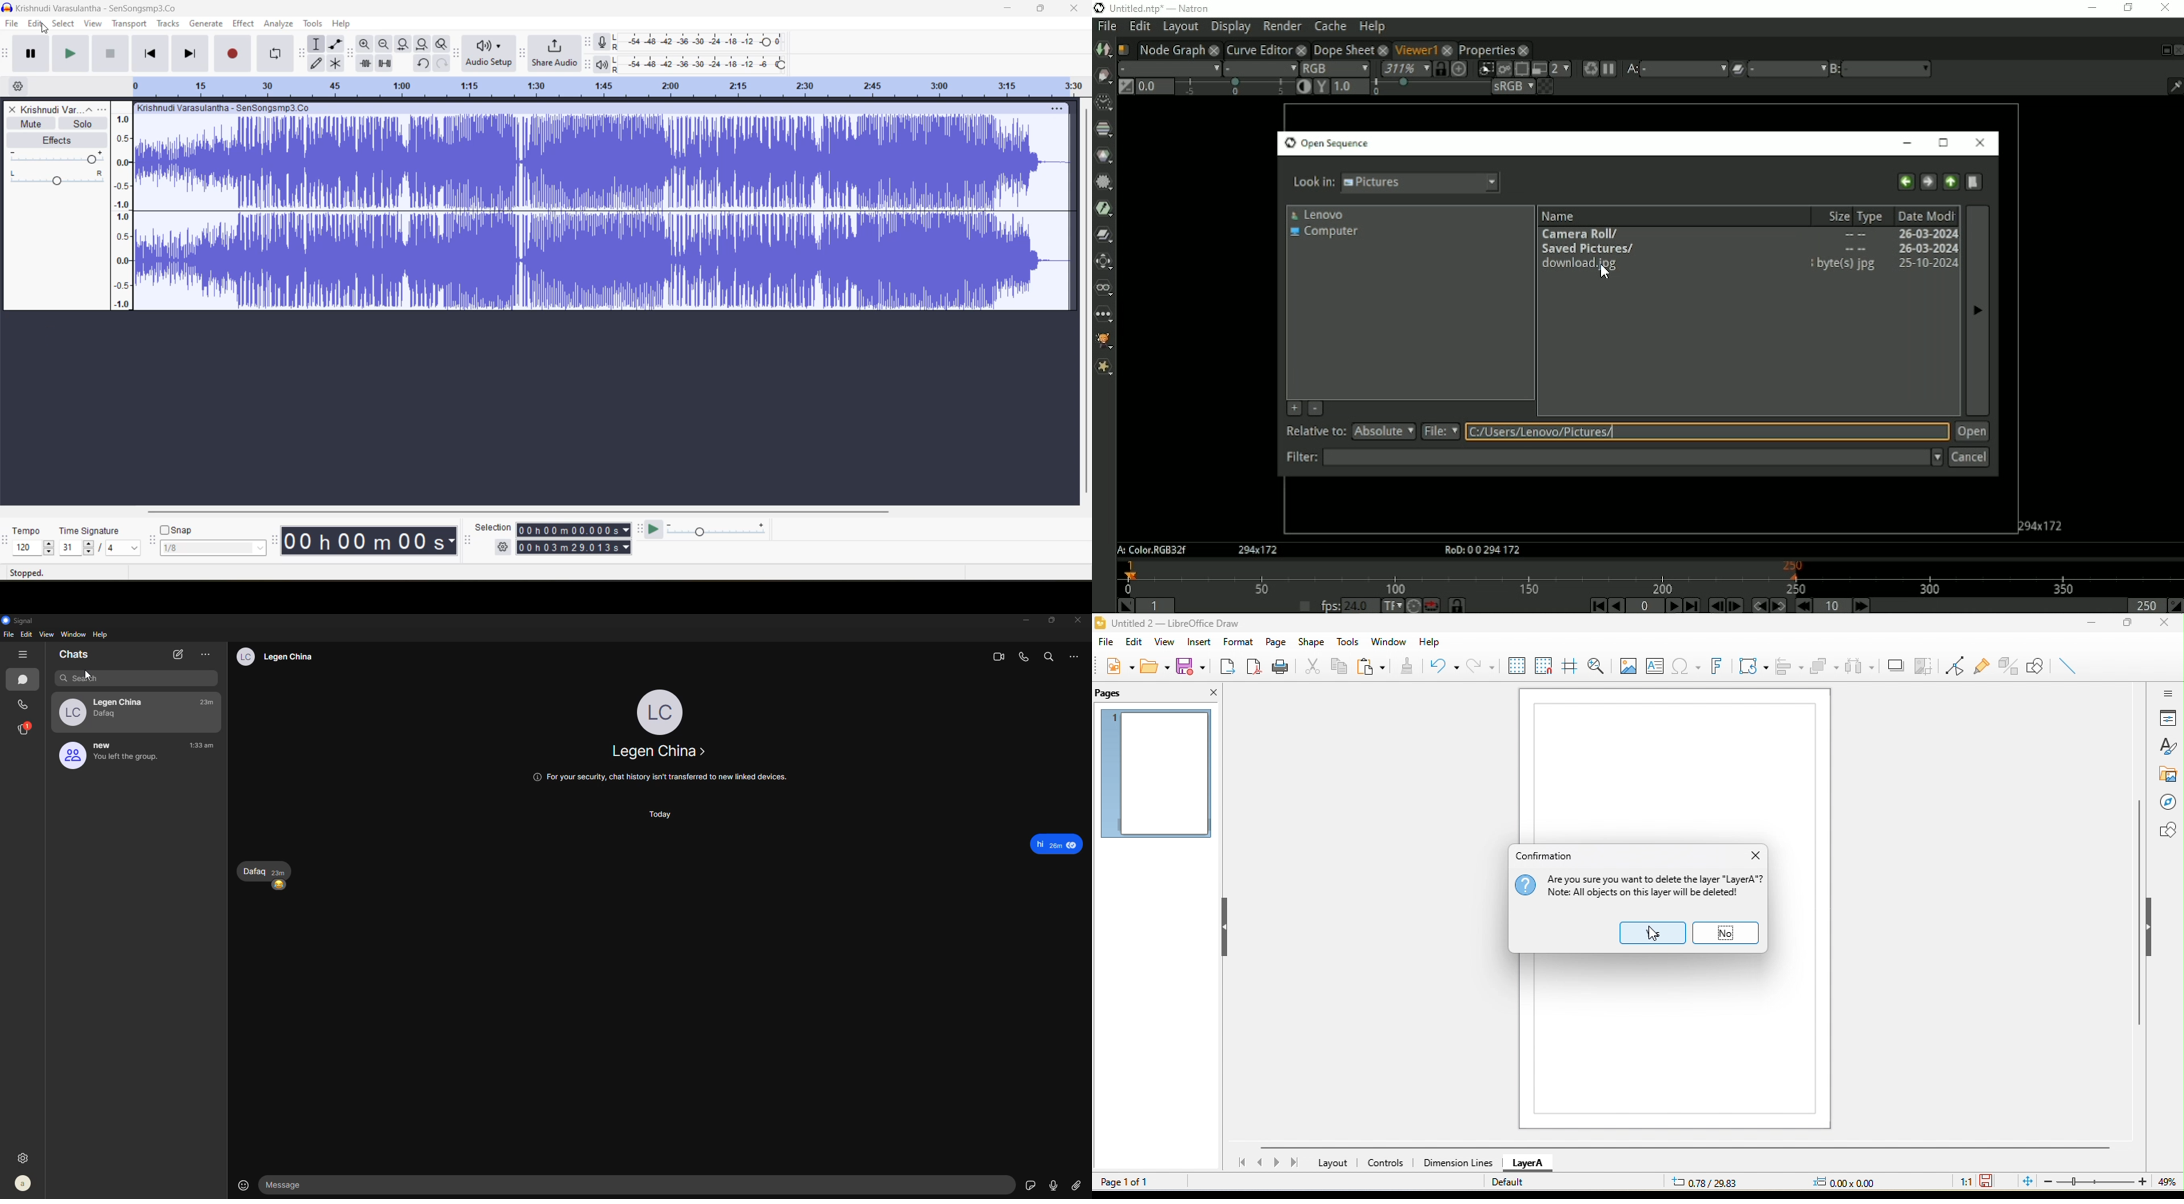 The width and height of the screenshot is (2184, 1204). I want to click on redo, so click(442, 63).